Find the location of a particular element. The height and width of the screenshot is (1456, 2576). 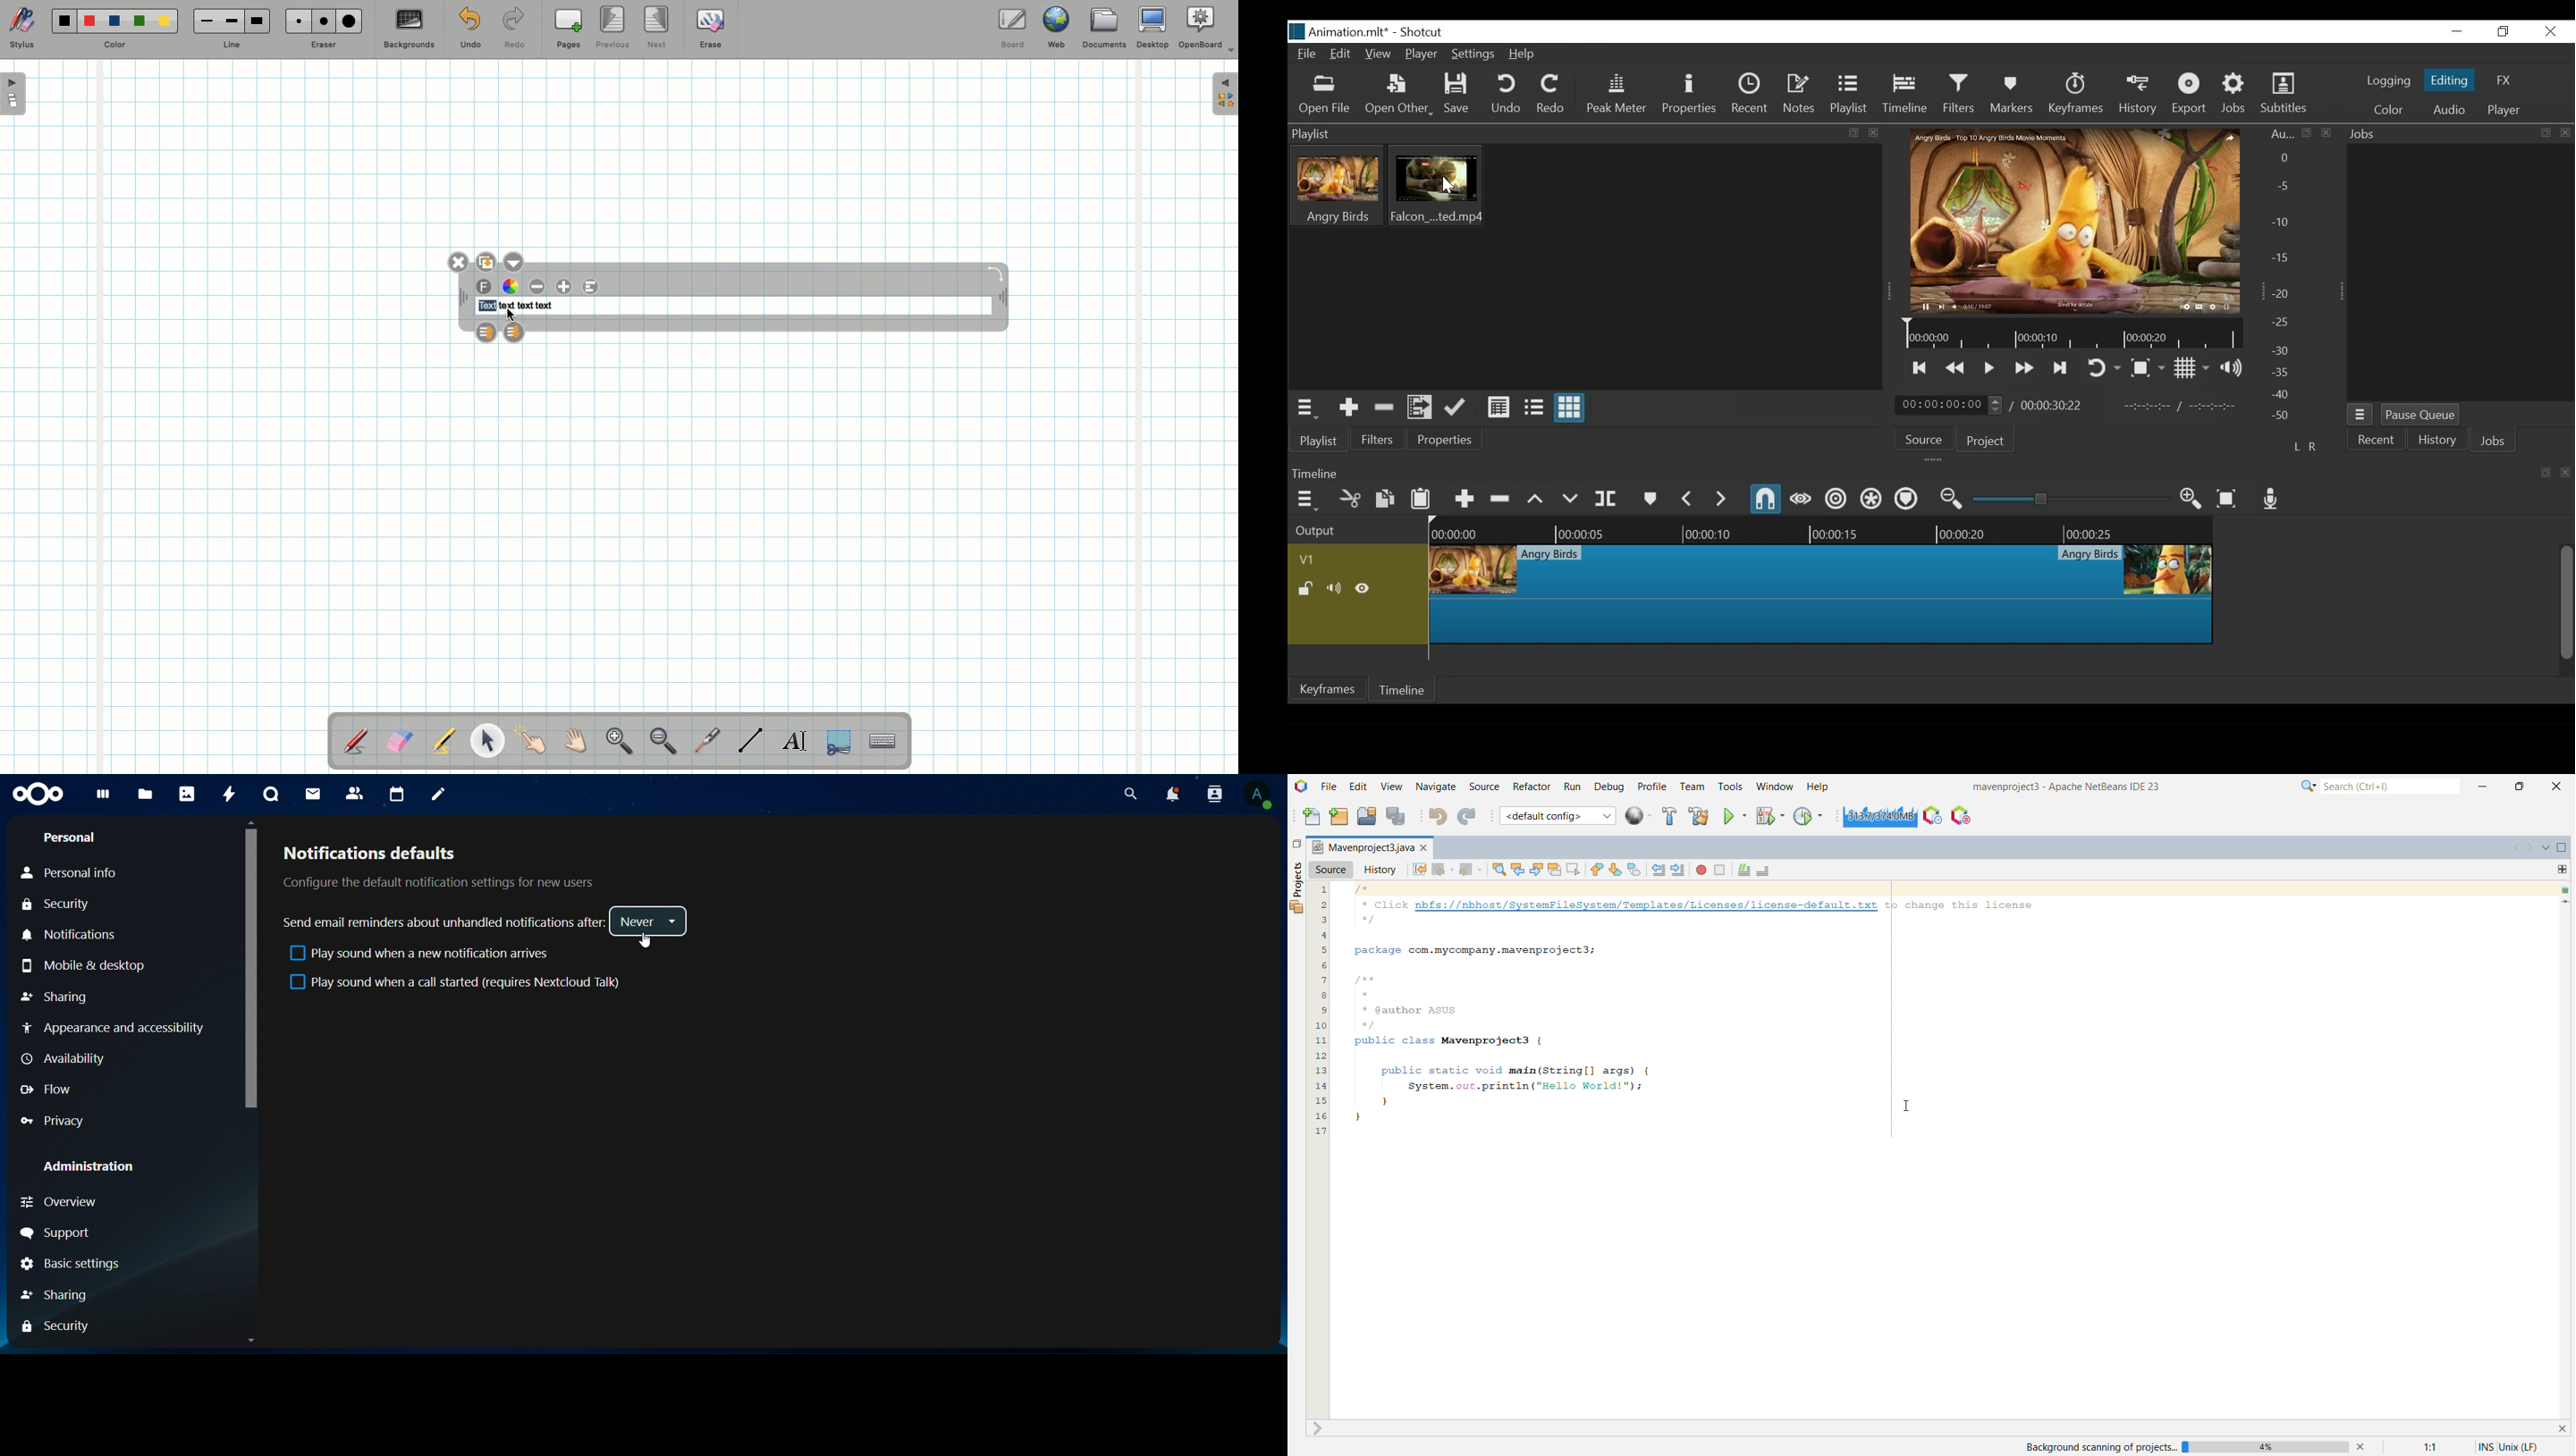

Toggle Rectangular Selection is located at coordinates (1573, 870).